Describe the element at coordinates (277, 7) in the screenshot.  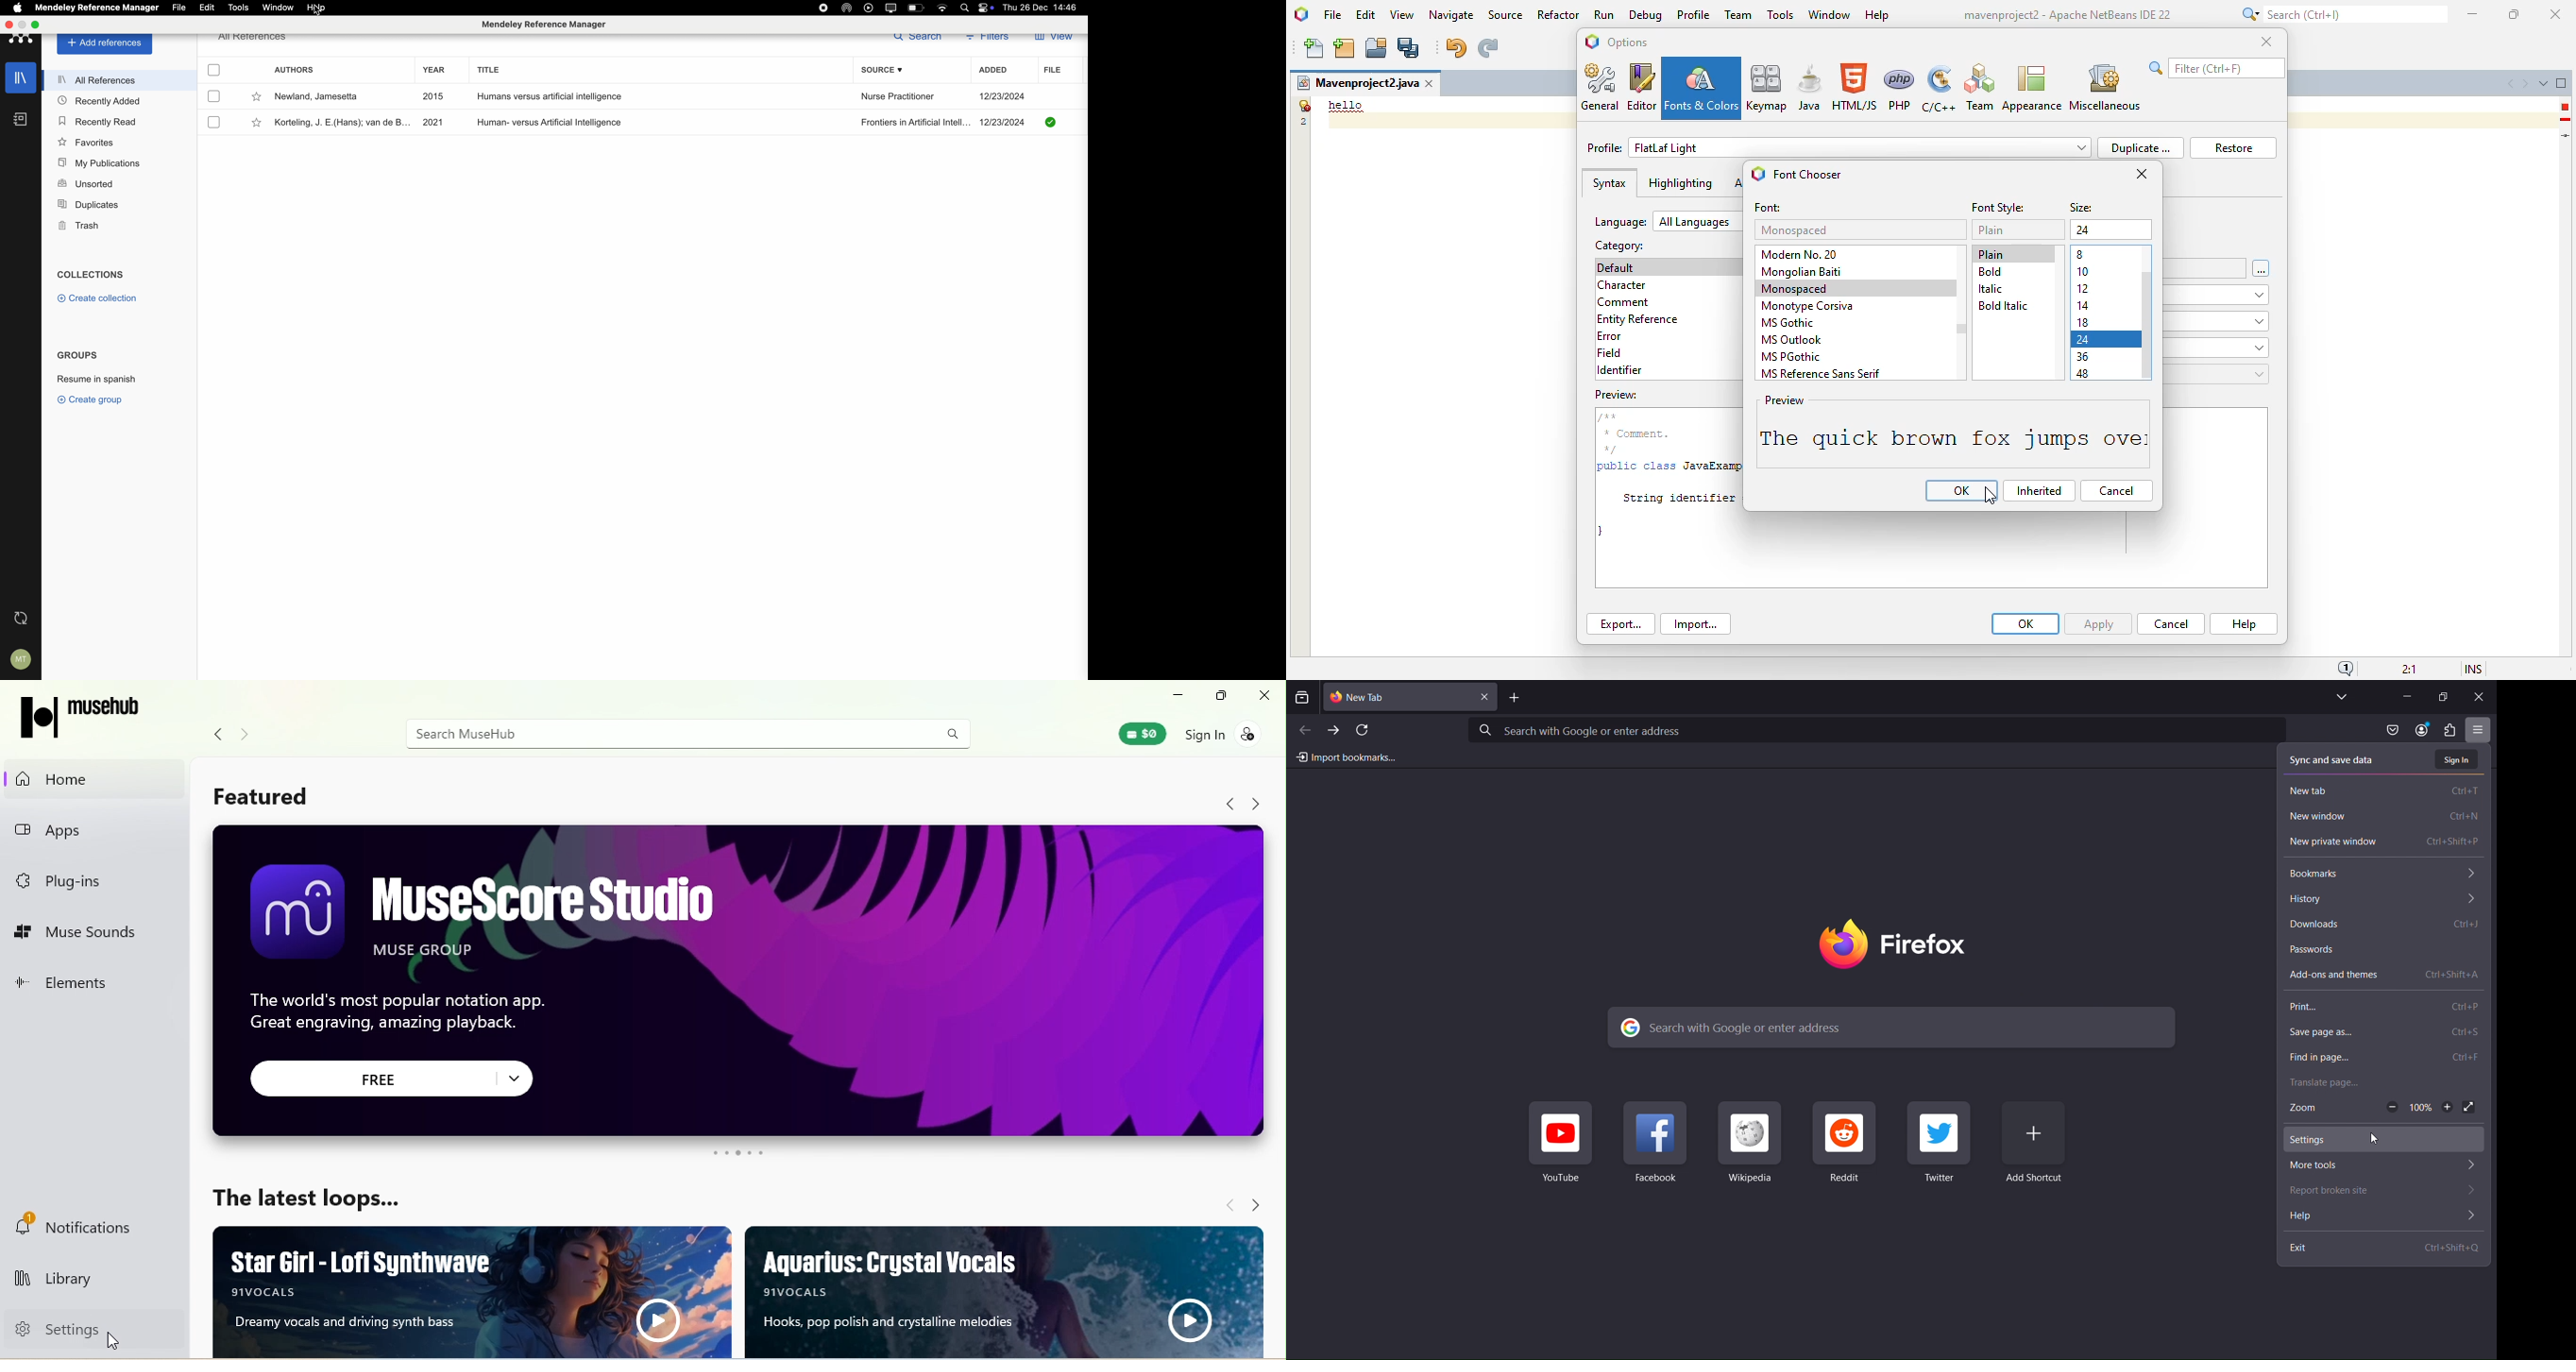
I see `window` at that location.